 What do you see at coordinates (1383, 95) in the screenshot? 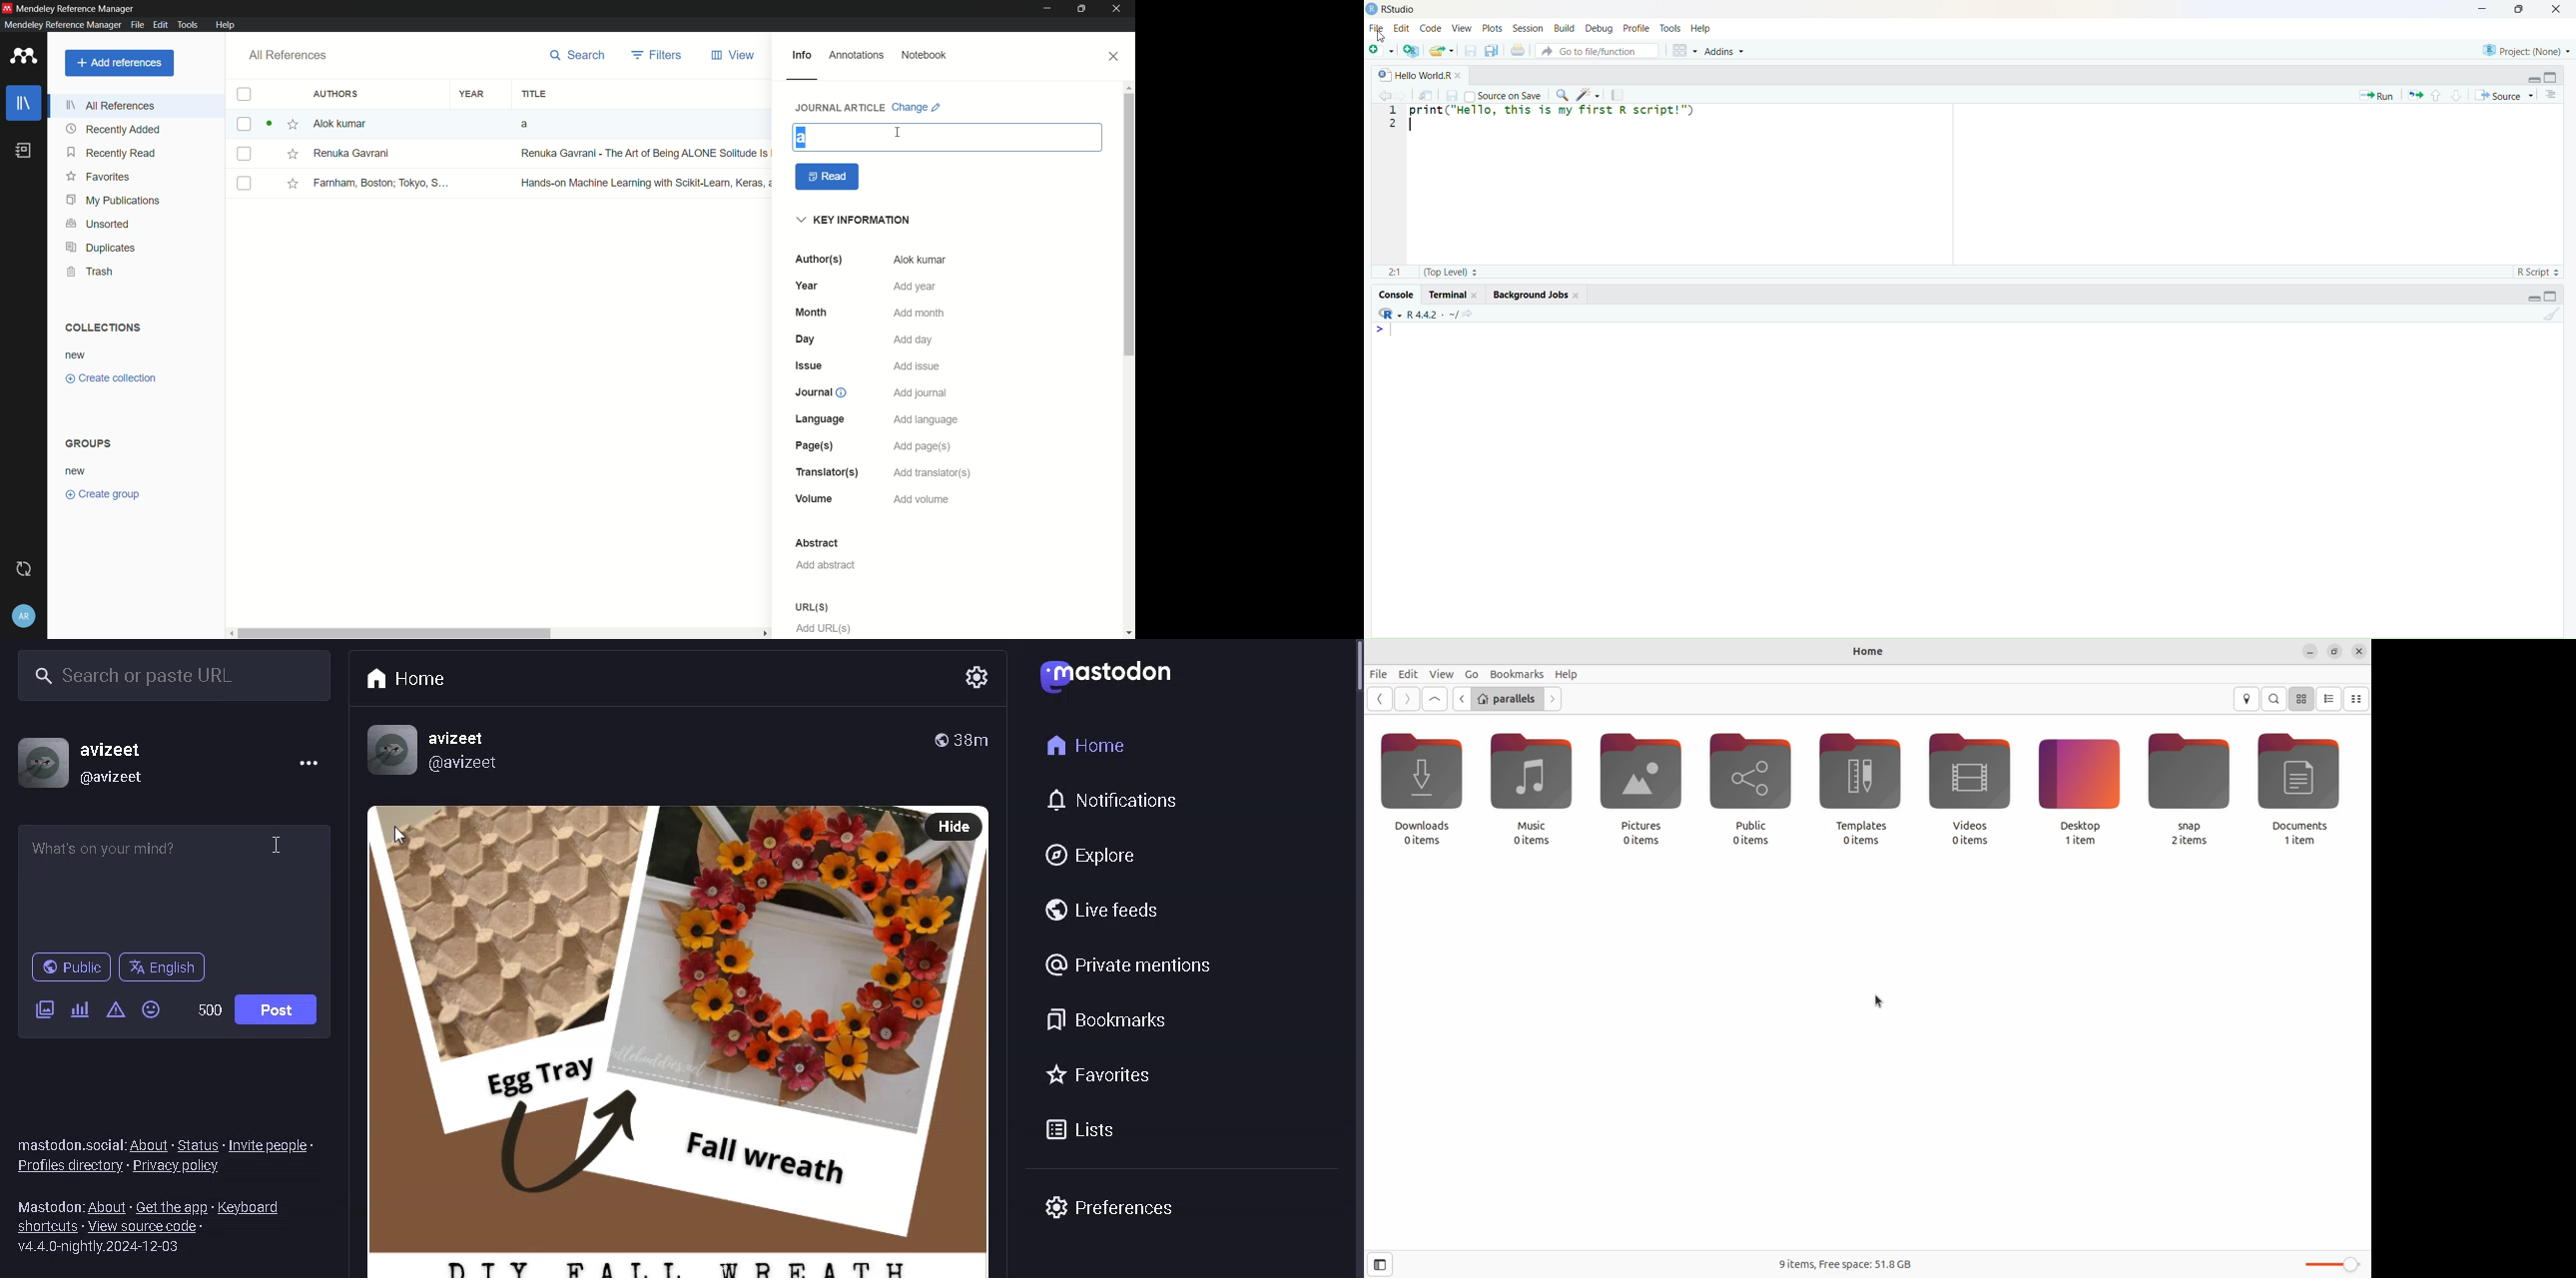
I see `Go back to the previous source location (Ctrl + F9)` at bounding box center [1383, 95].